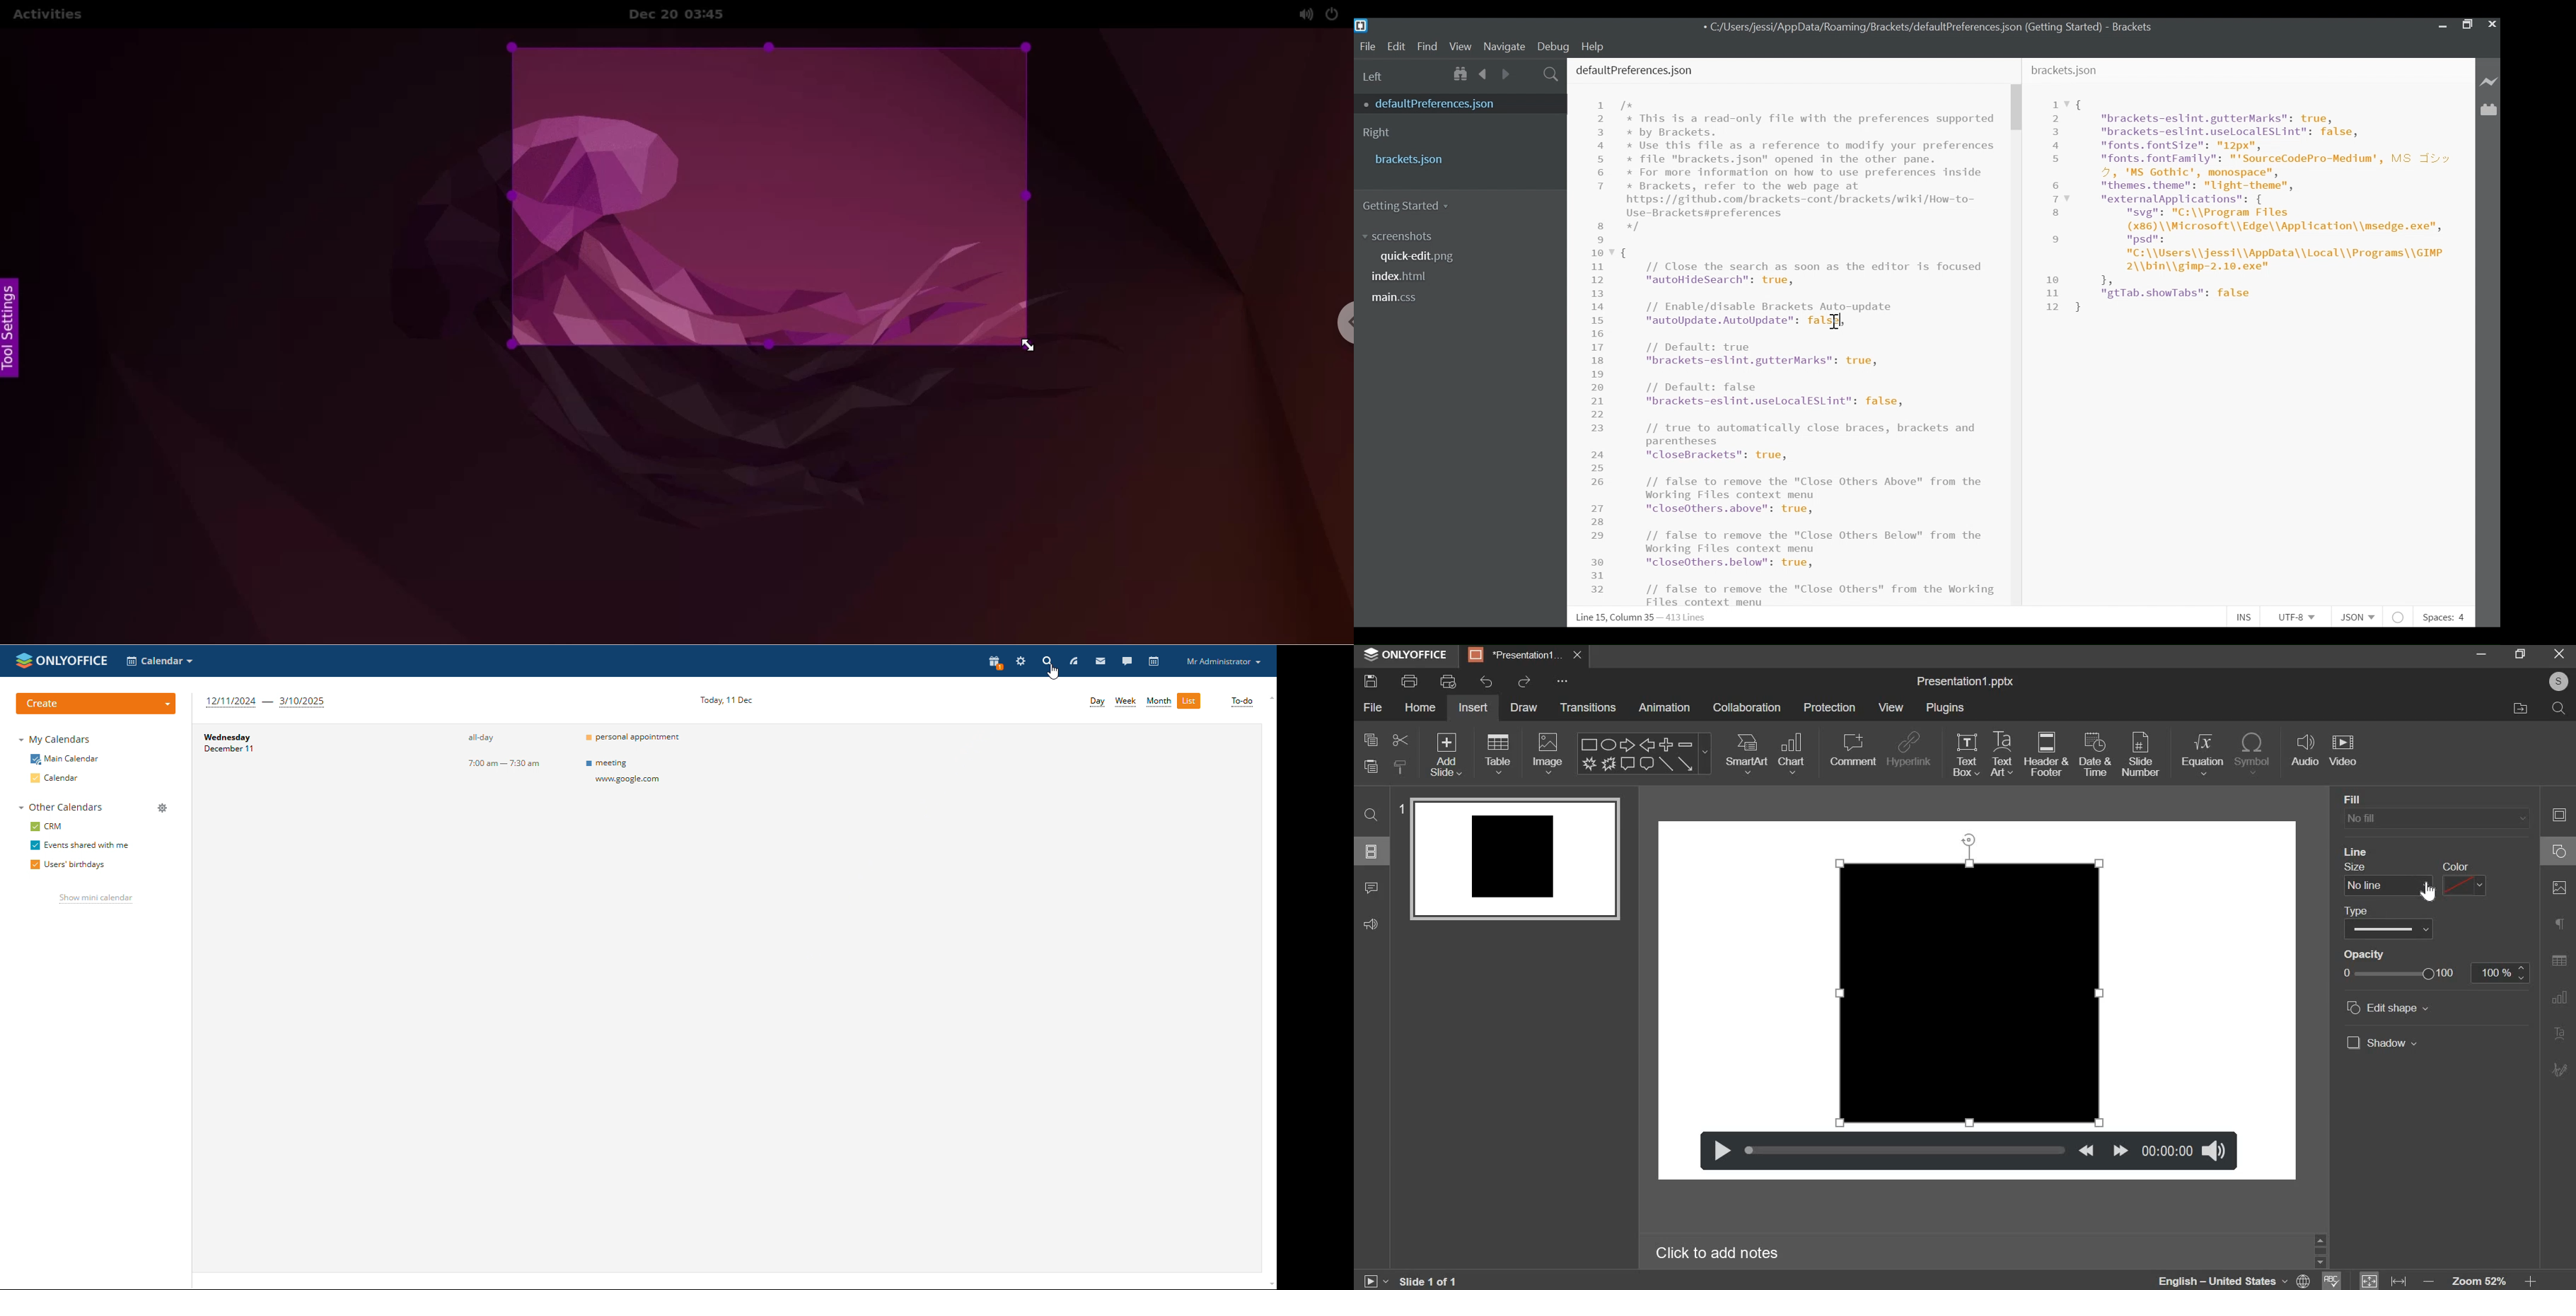  I want to click on move back, so click(2086, 1150).